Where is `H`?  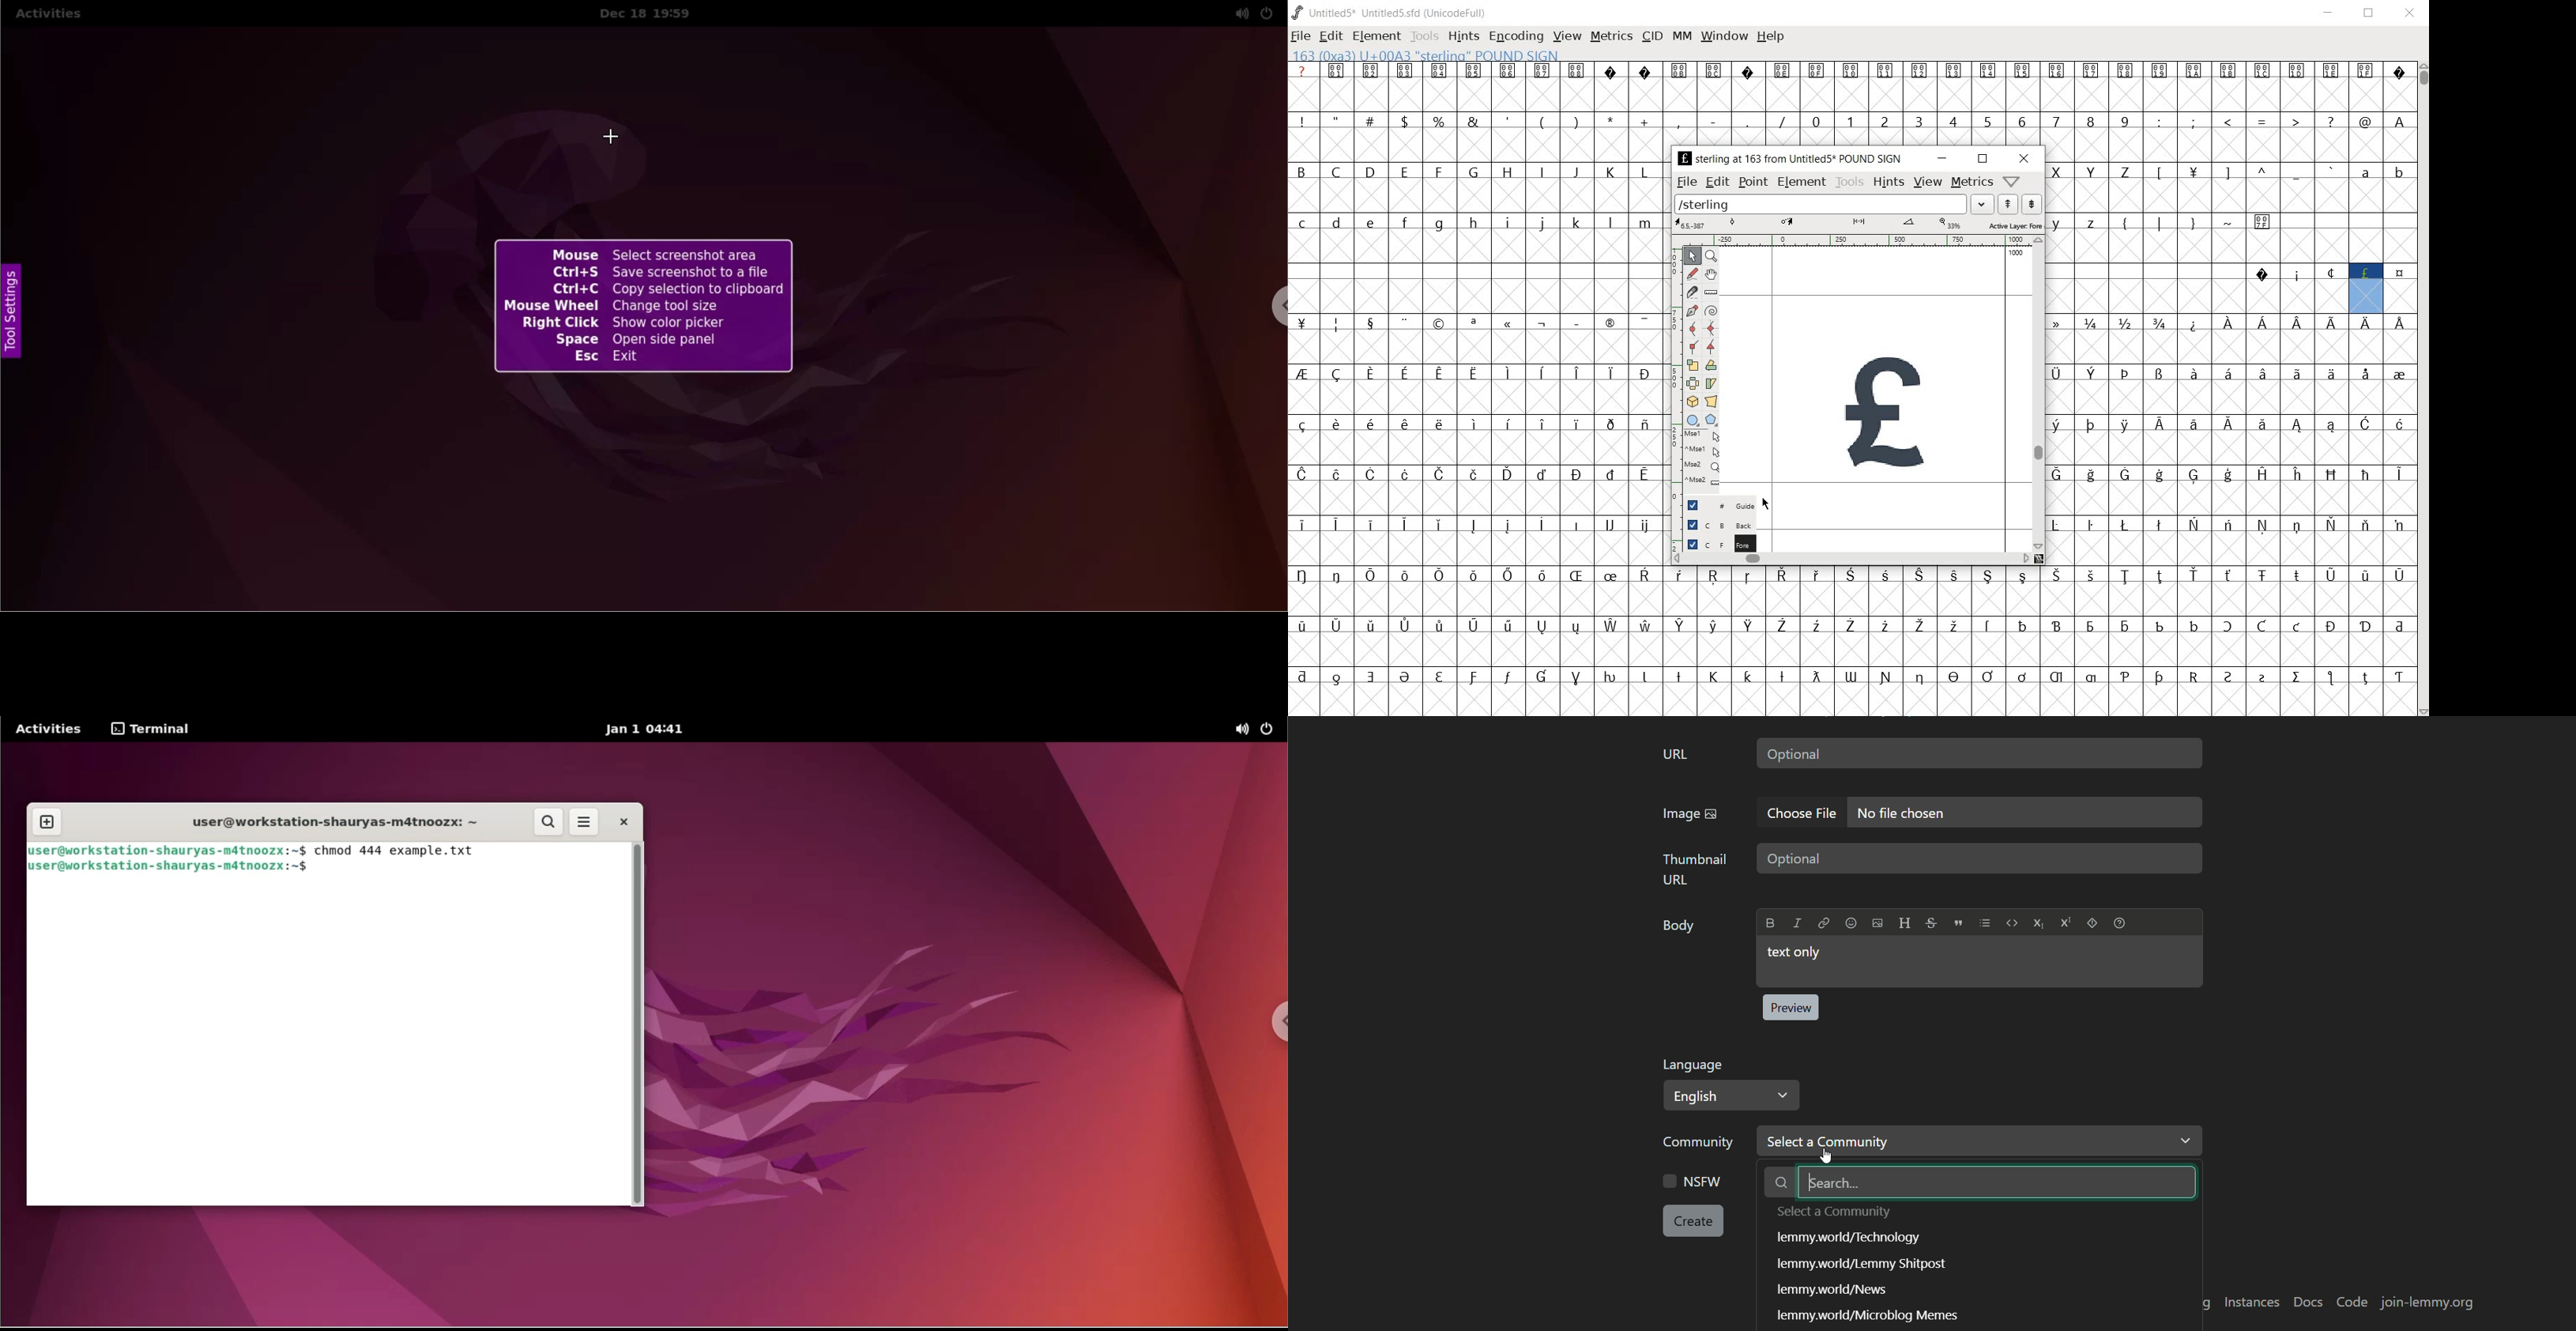 H is located at coordinates (1508, 172).